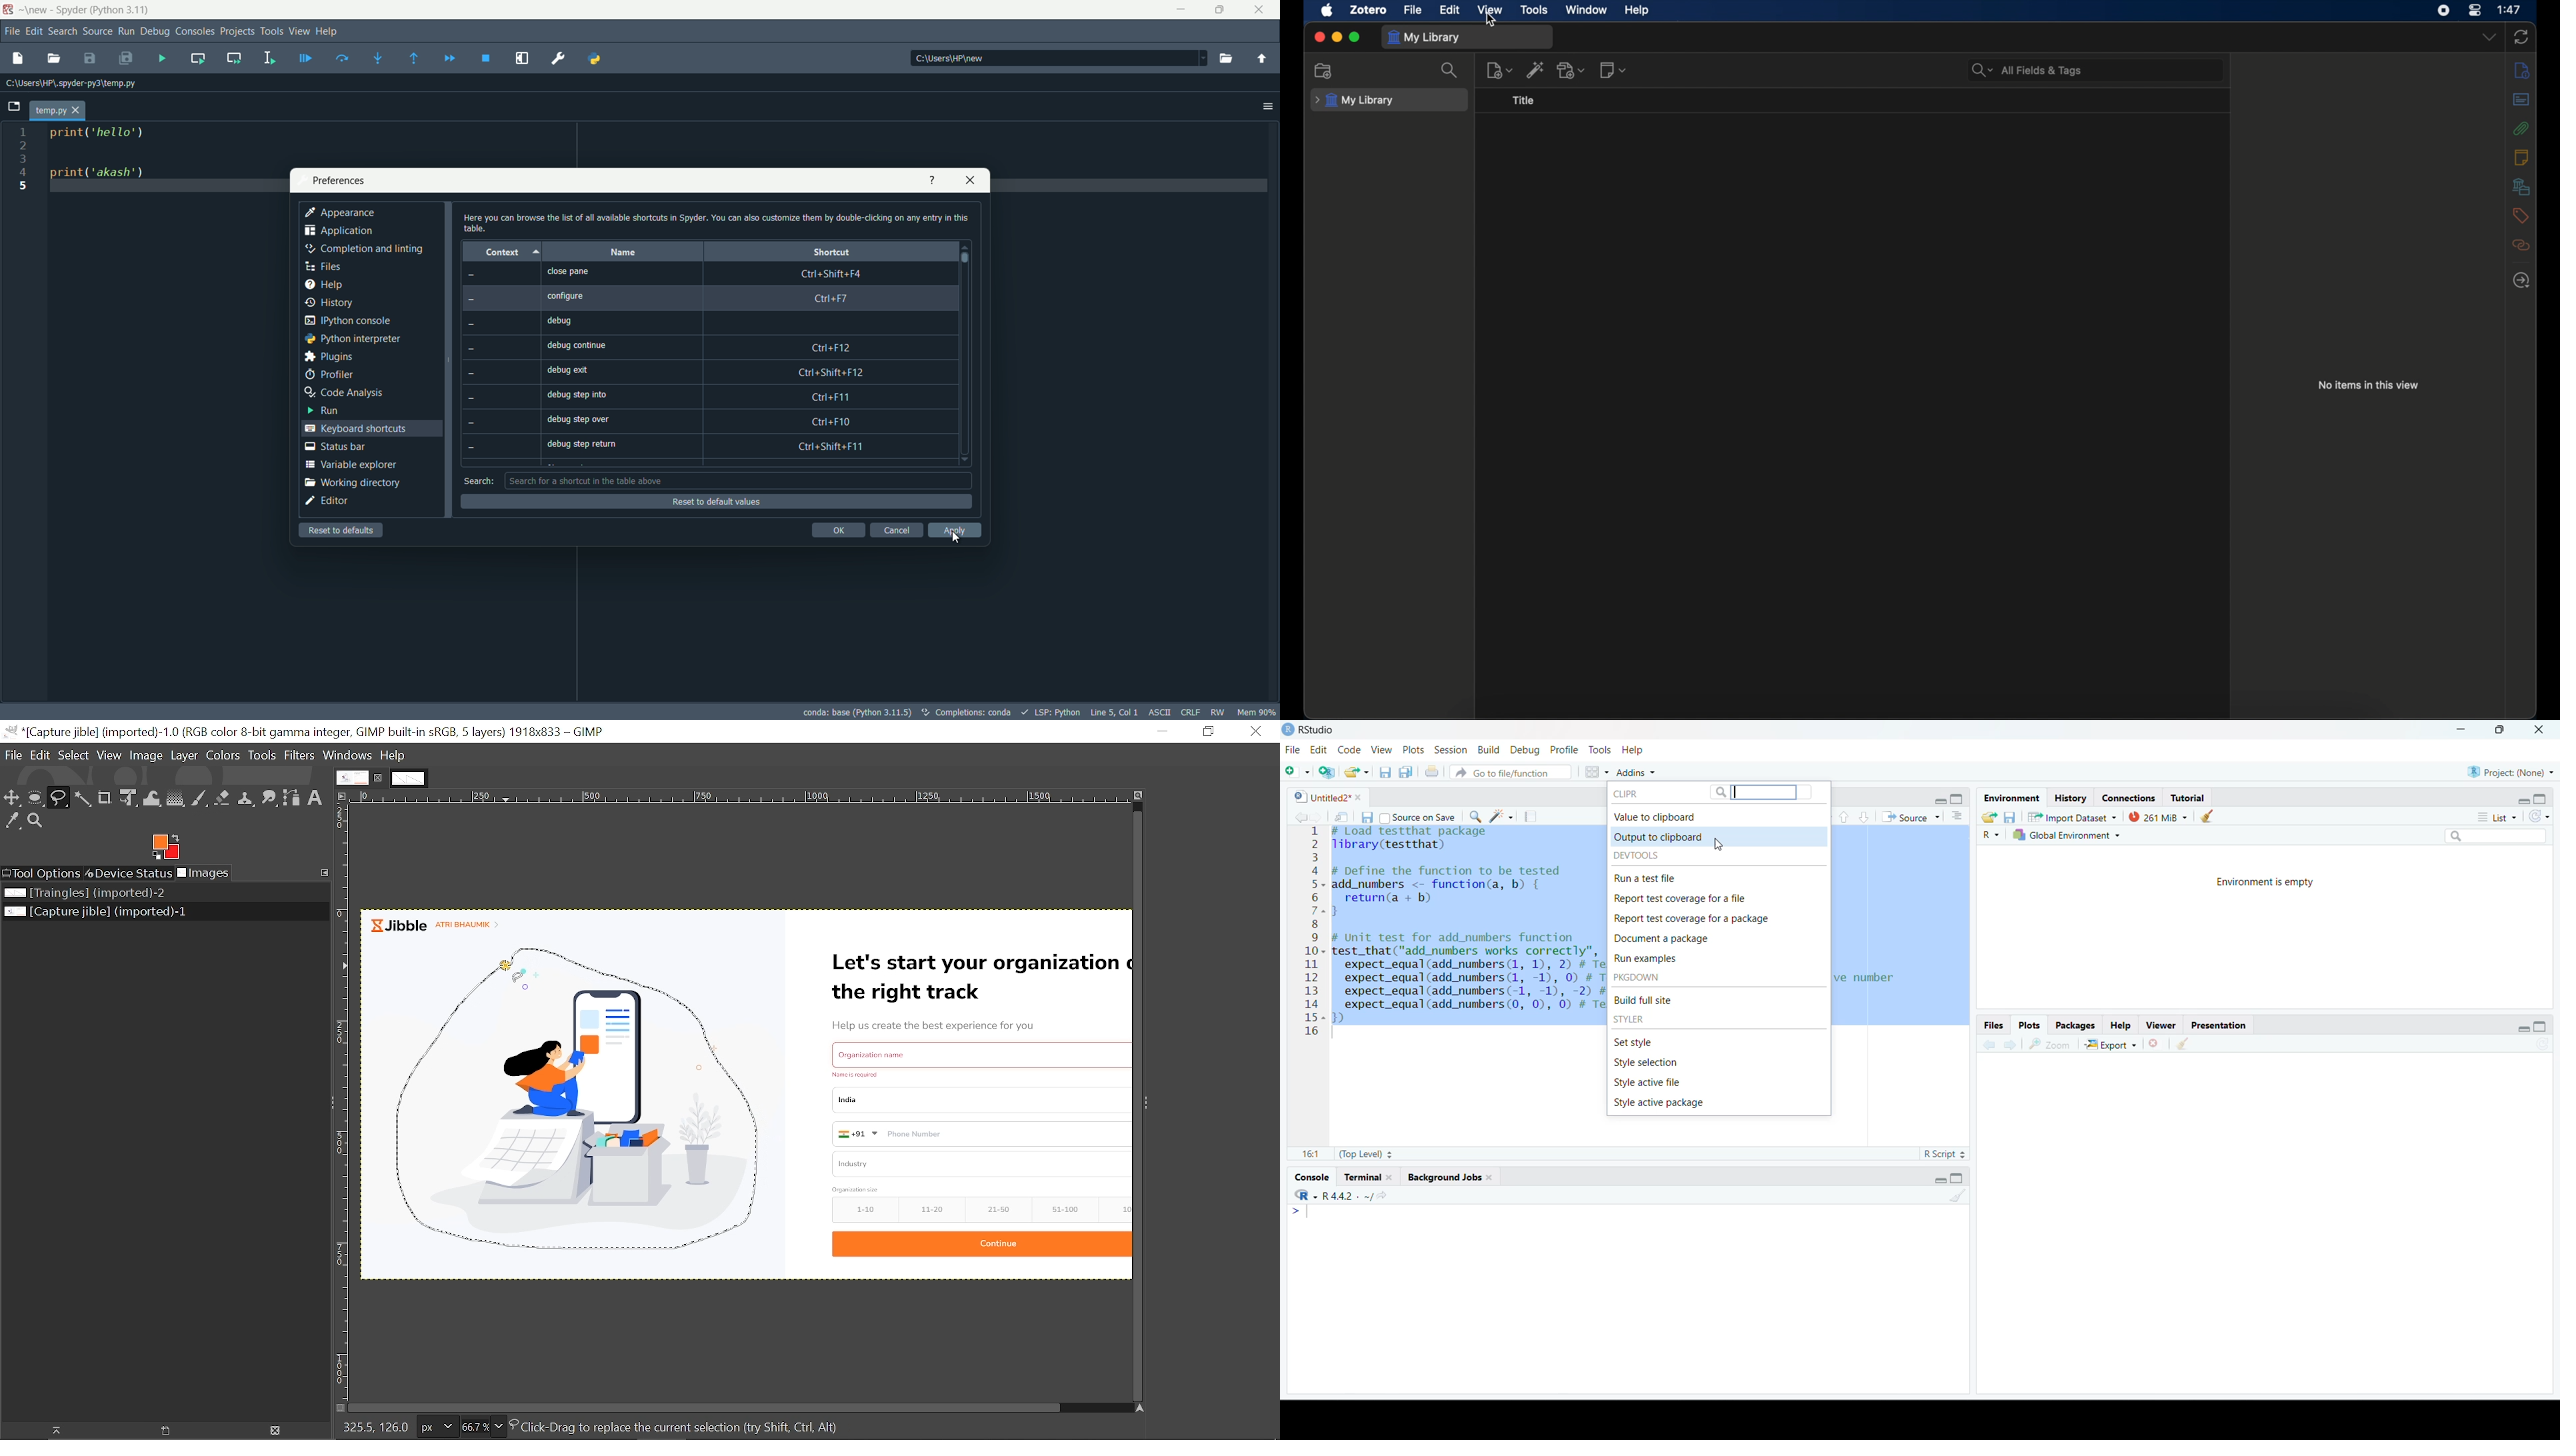 The height and width of the screenshot is (1456, 2576). I want to click on file encoding, so click(1161, 712).